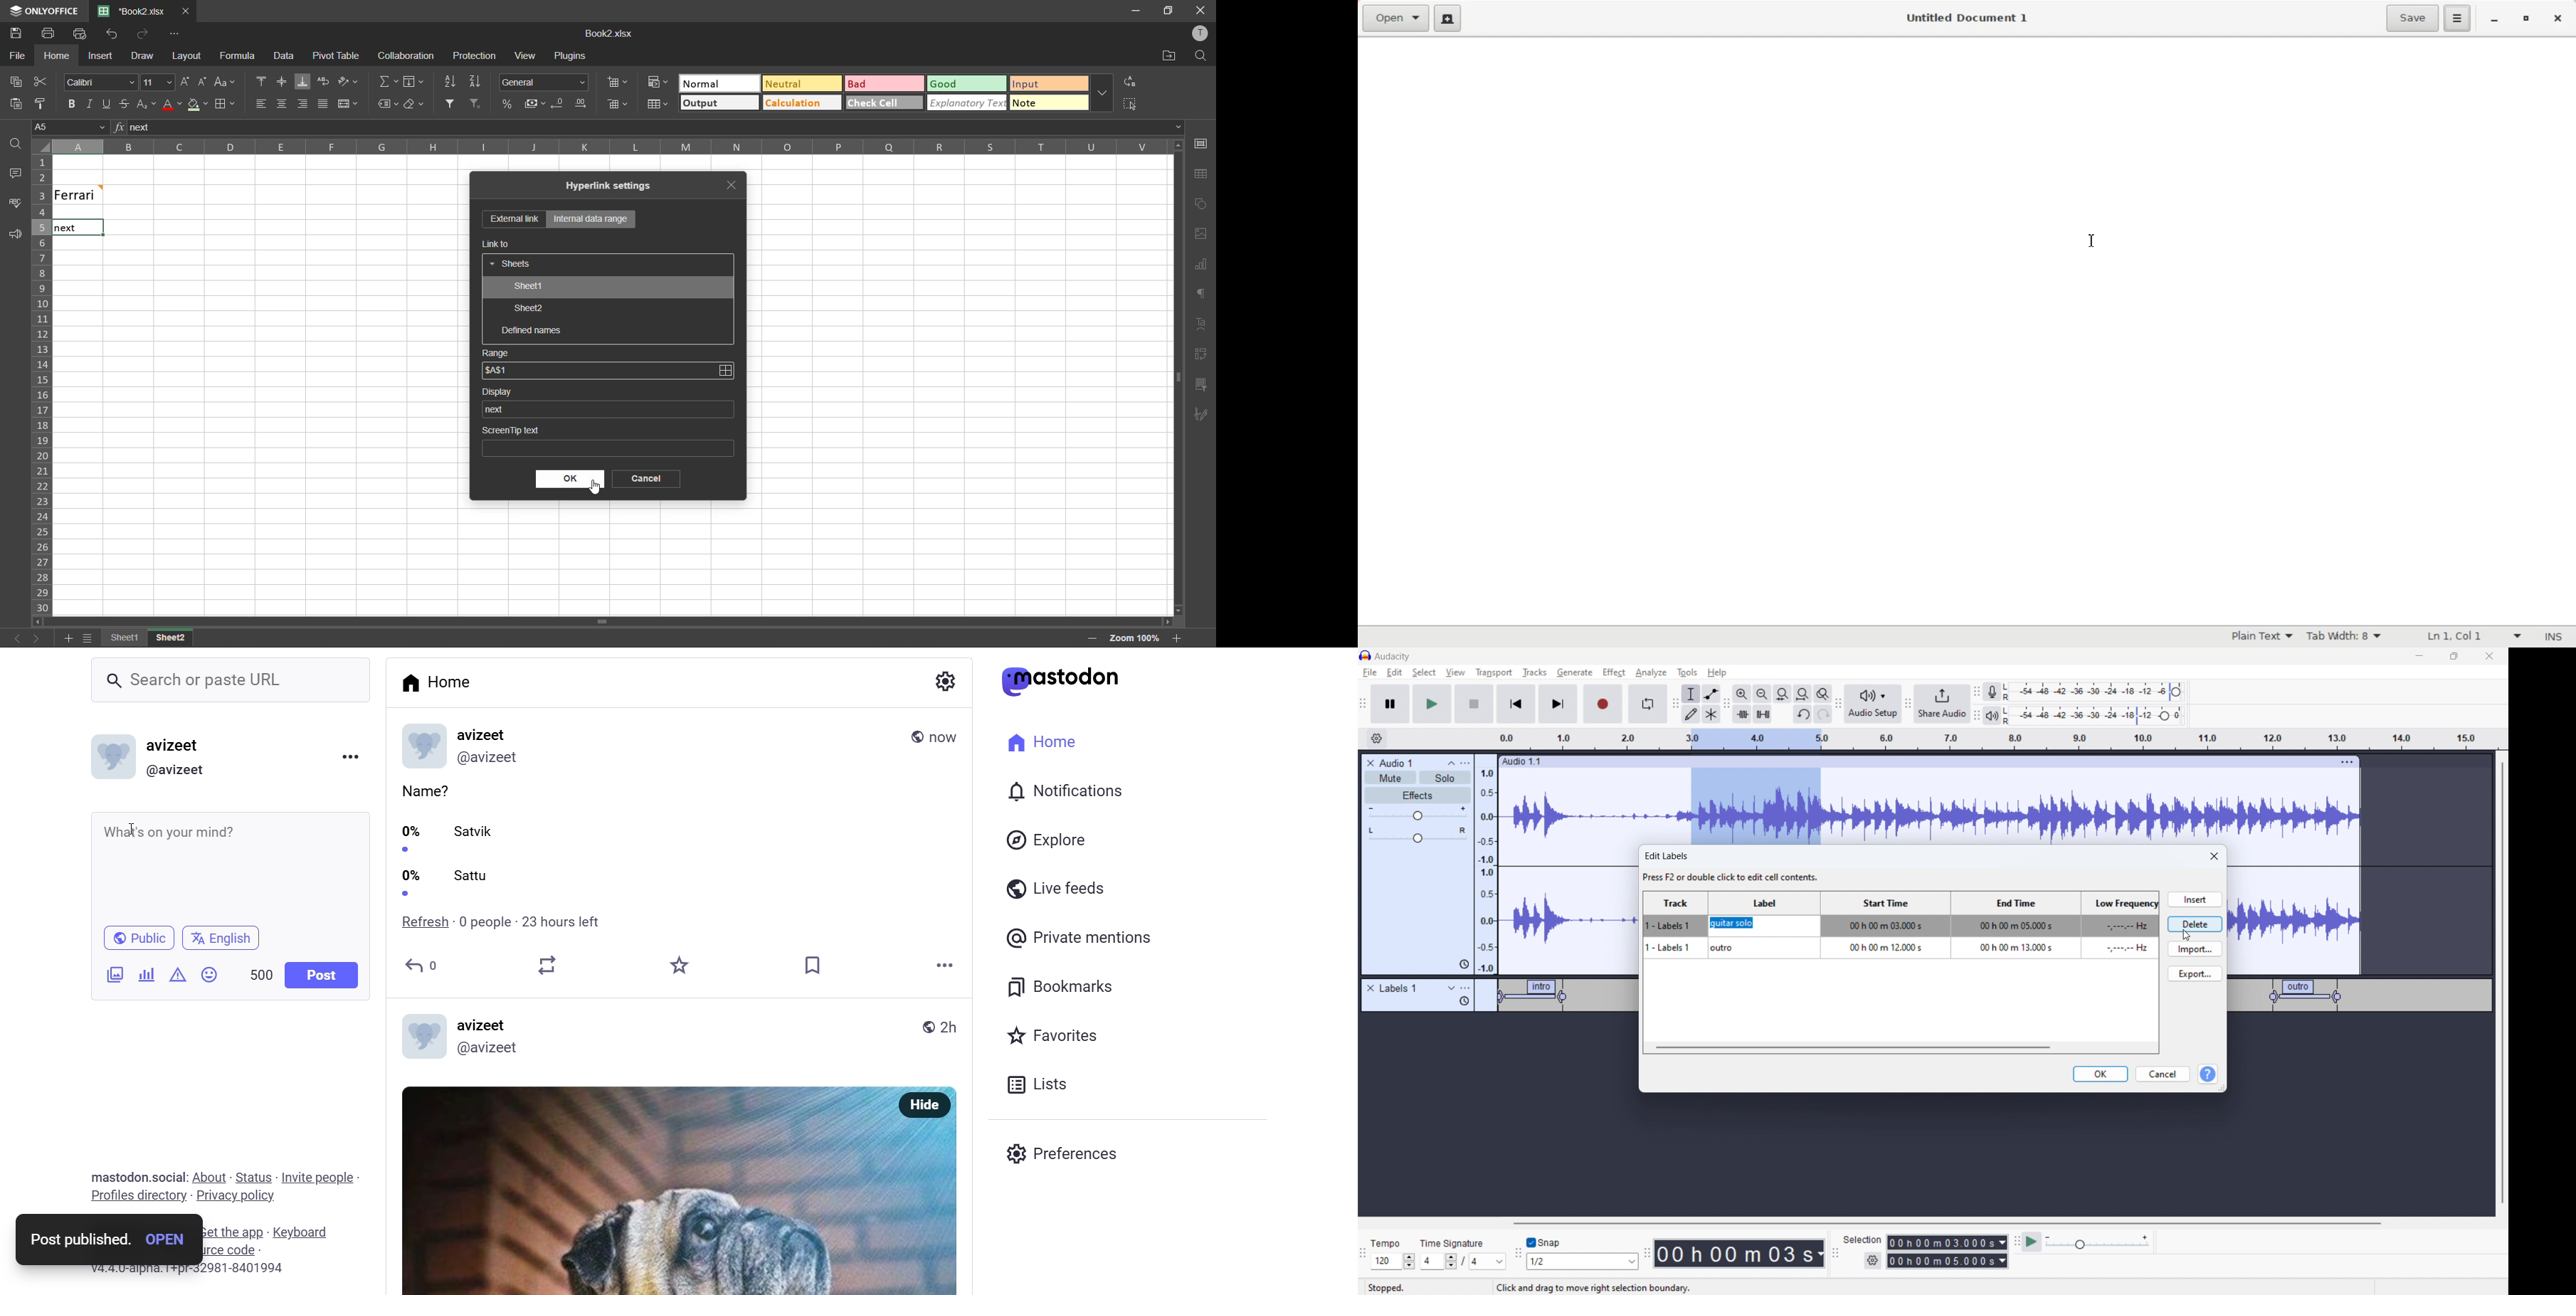 This screenshot has width=2576, height=1316. I want to click on profiles, so click(137, 1195).